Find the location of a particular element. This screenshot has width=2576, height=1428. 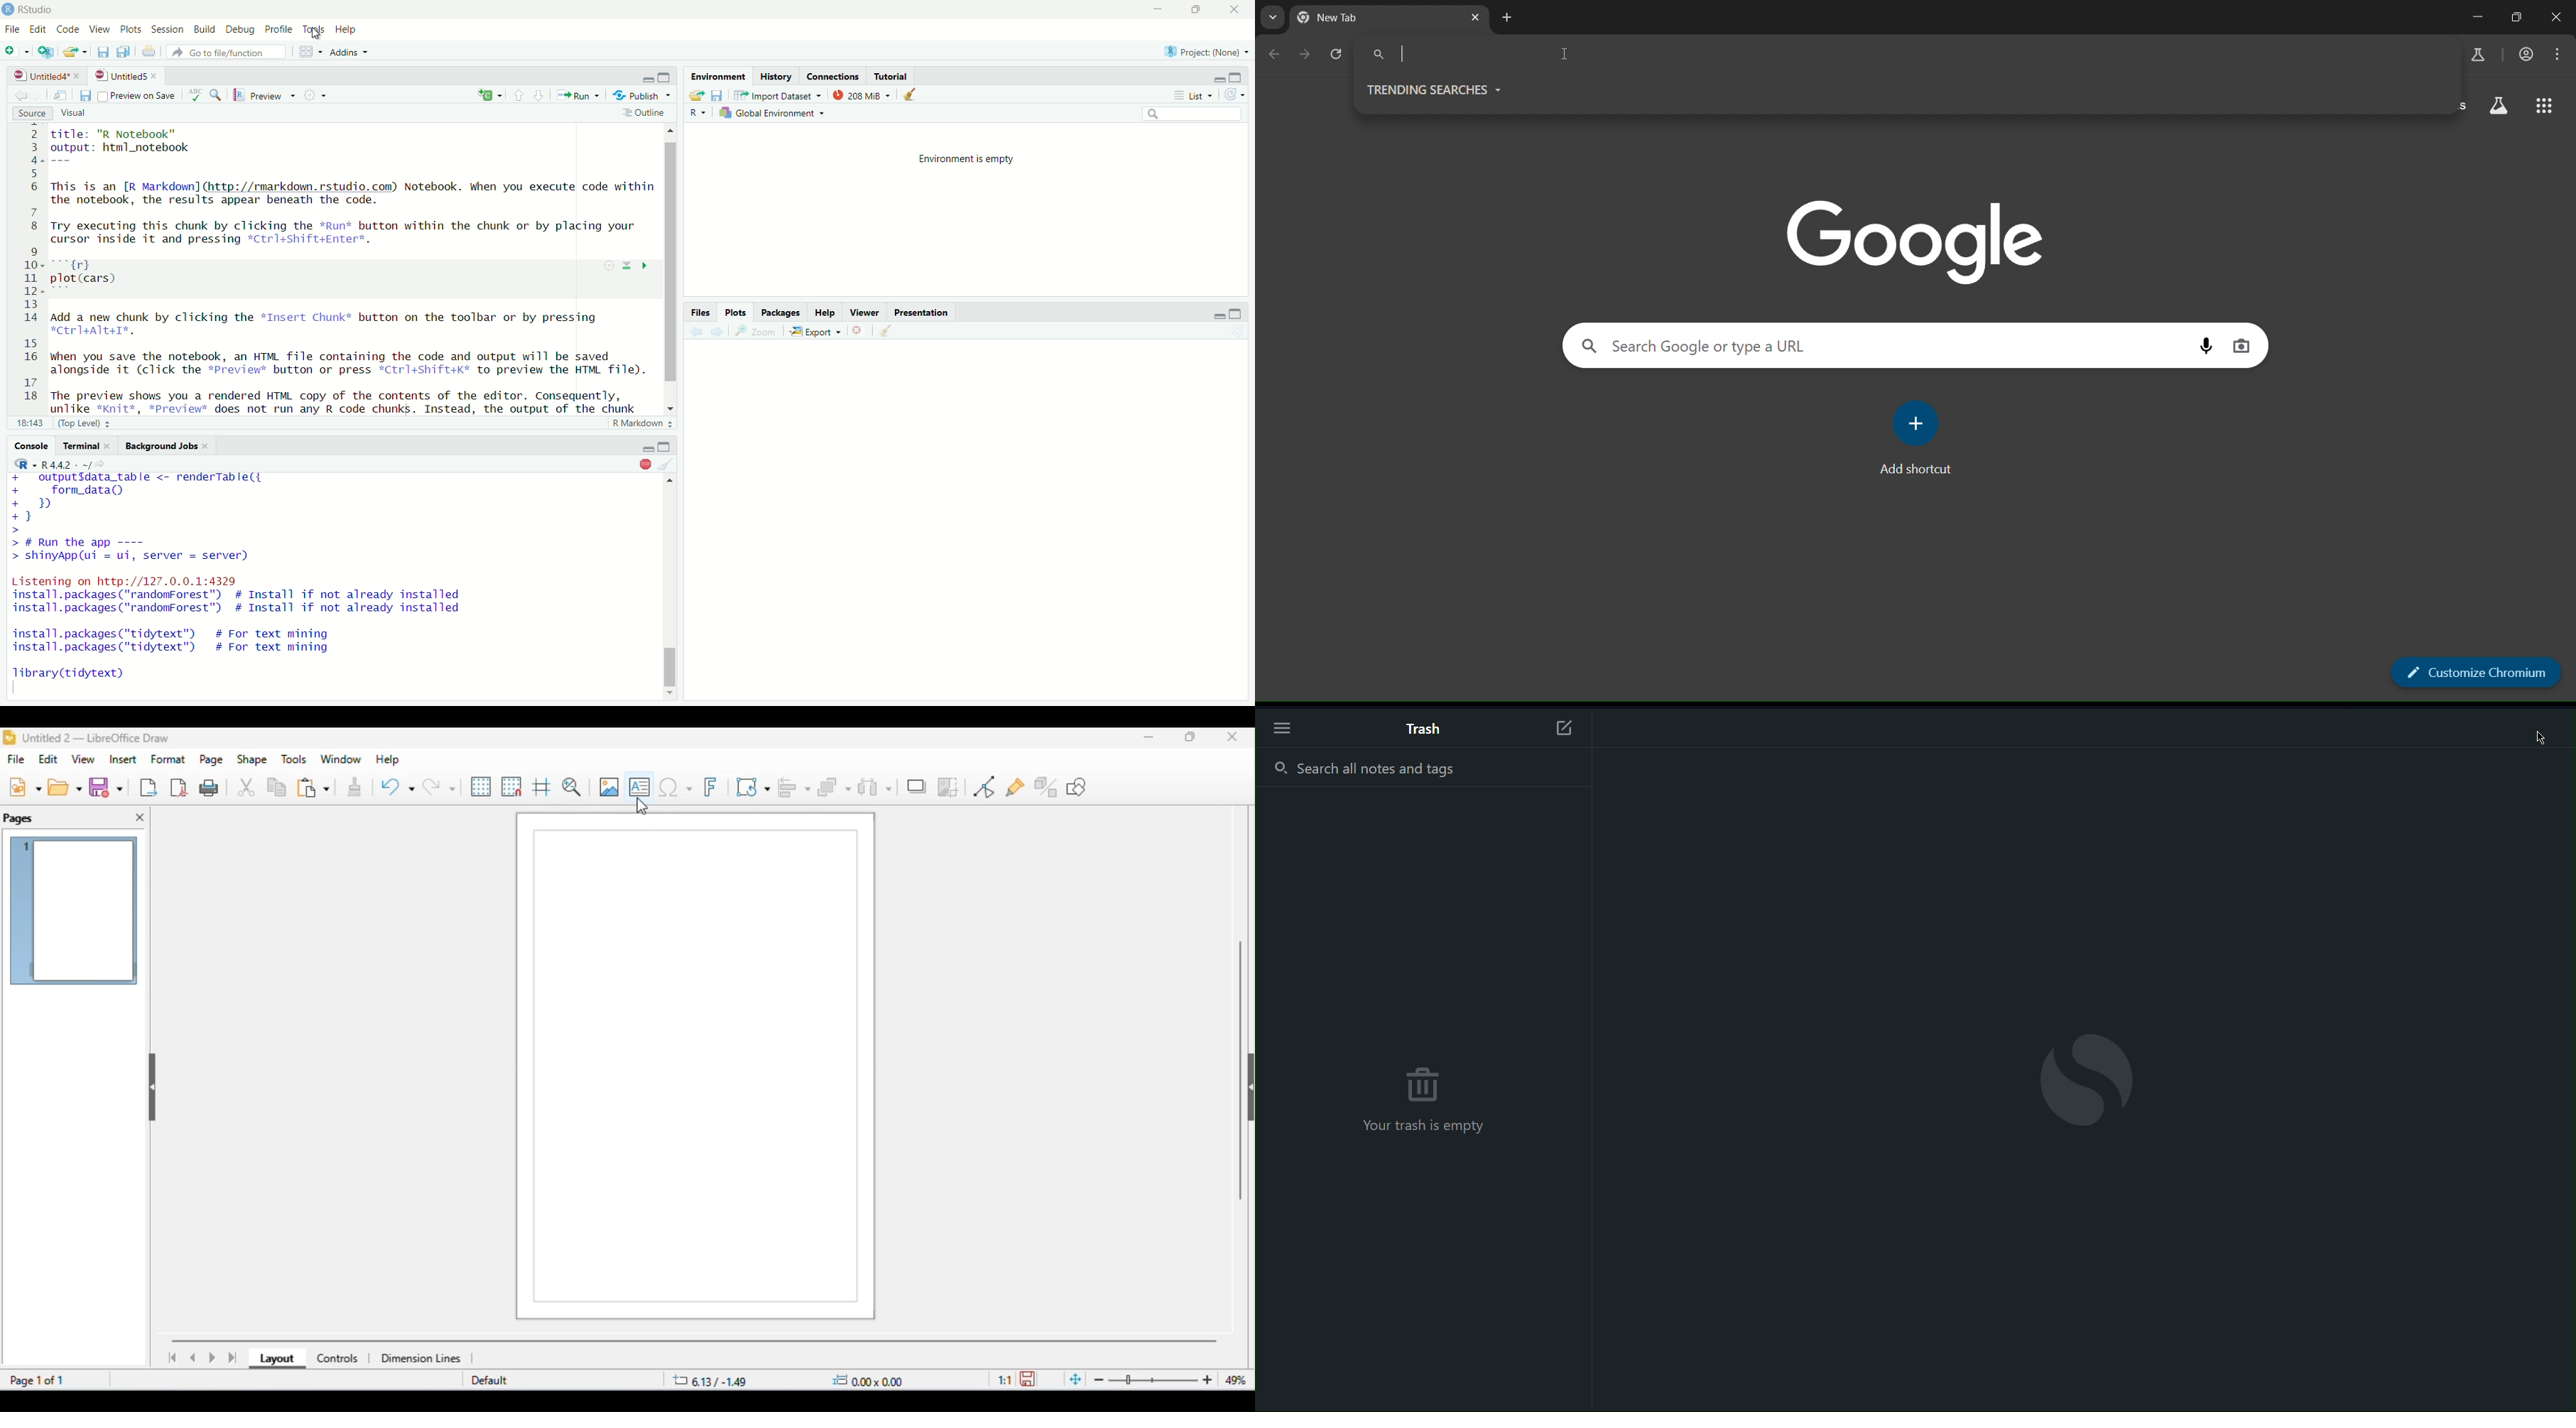

close is located at coordinates (2553, 18).